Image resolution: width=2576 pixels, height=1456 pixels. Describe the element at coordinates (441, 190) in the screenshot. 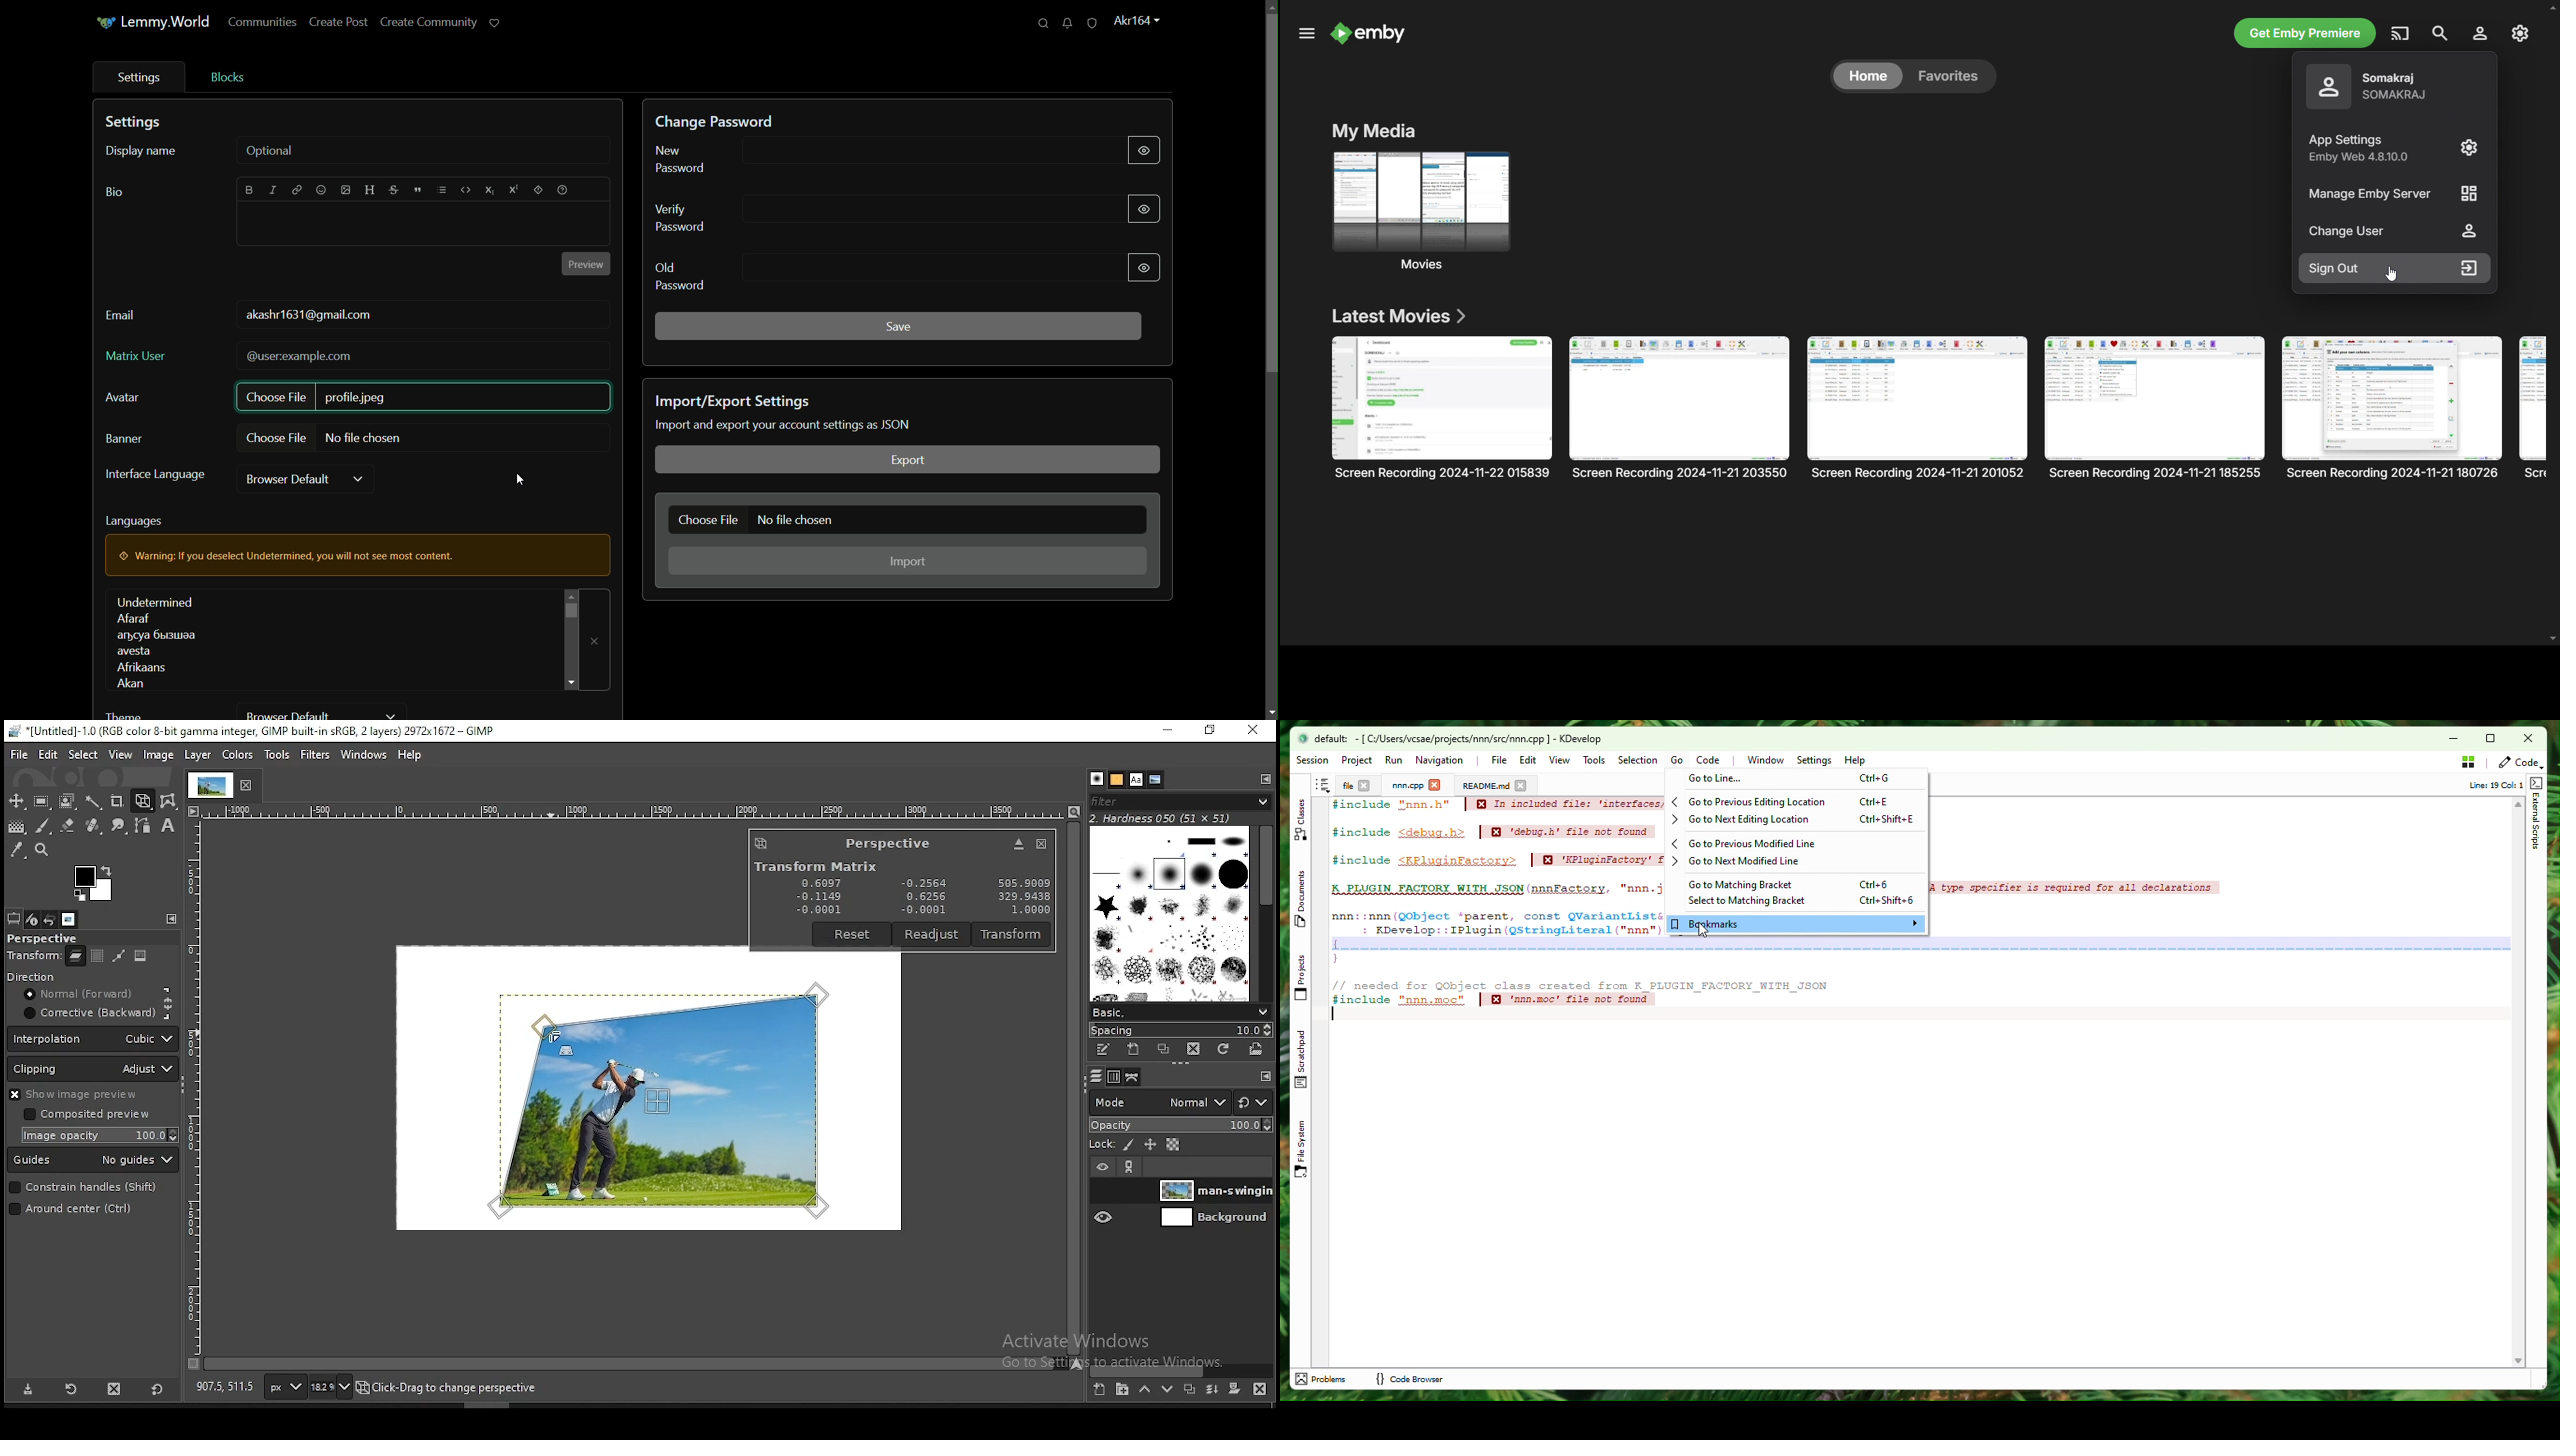

I see `list` at that location.